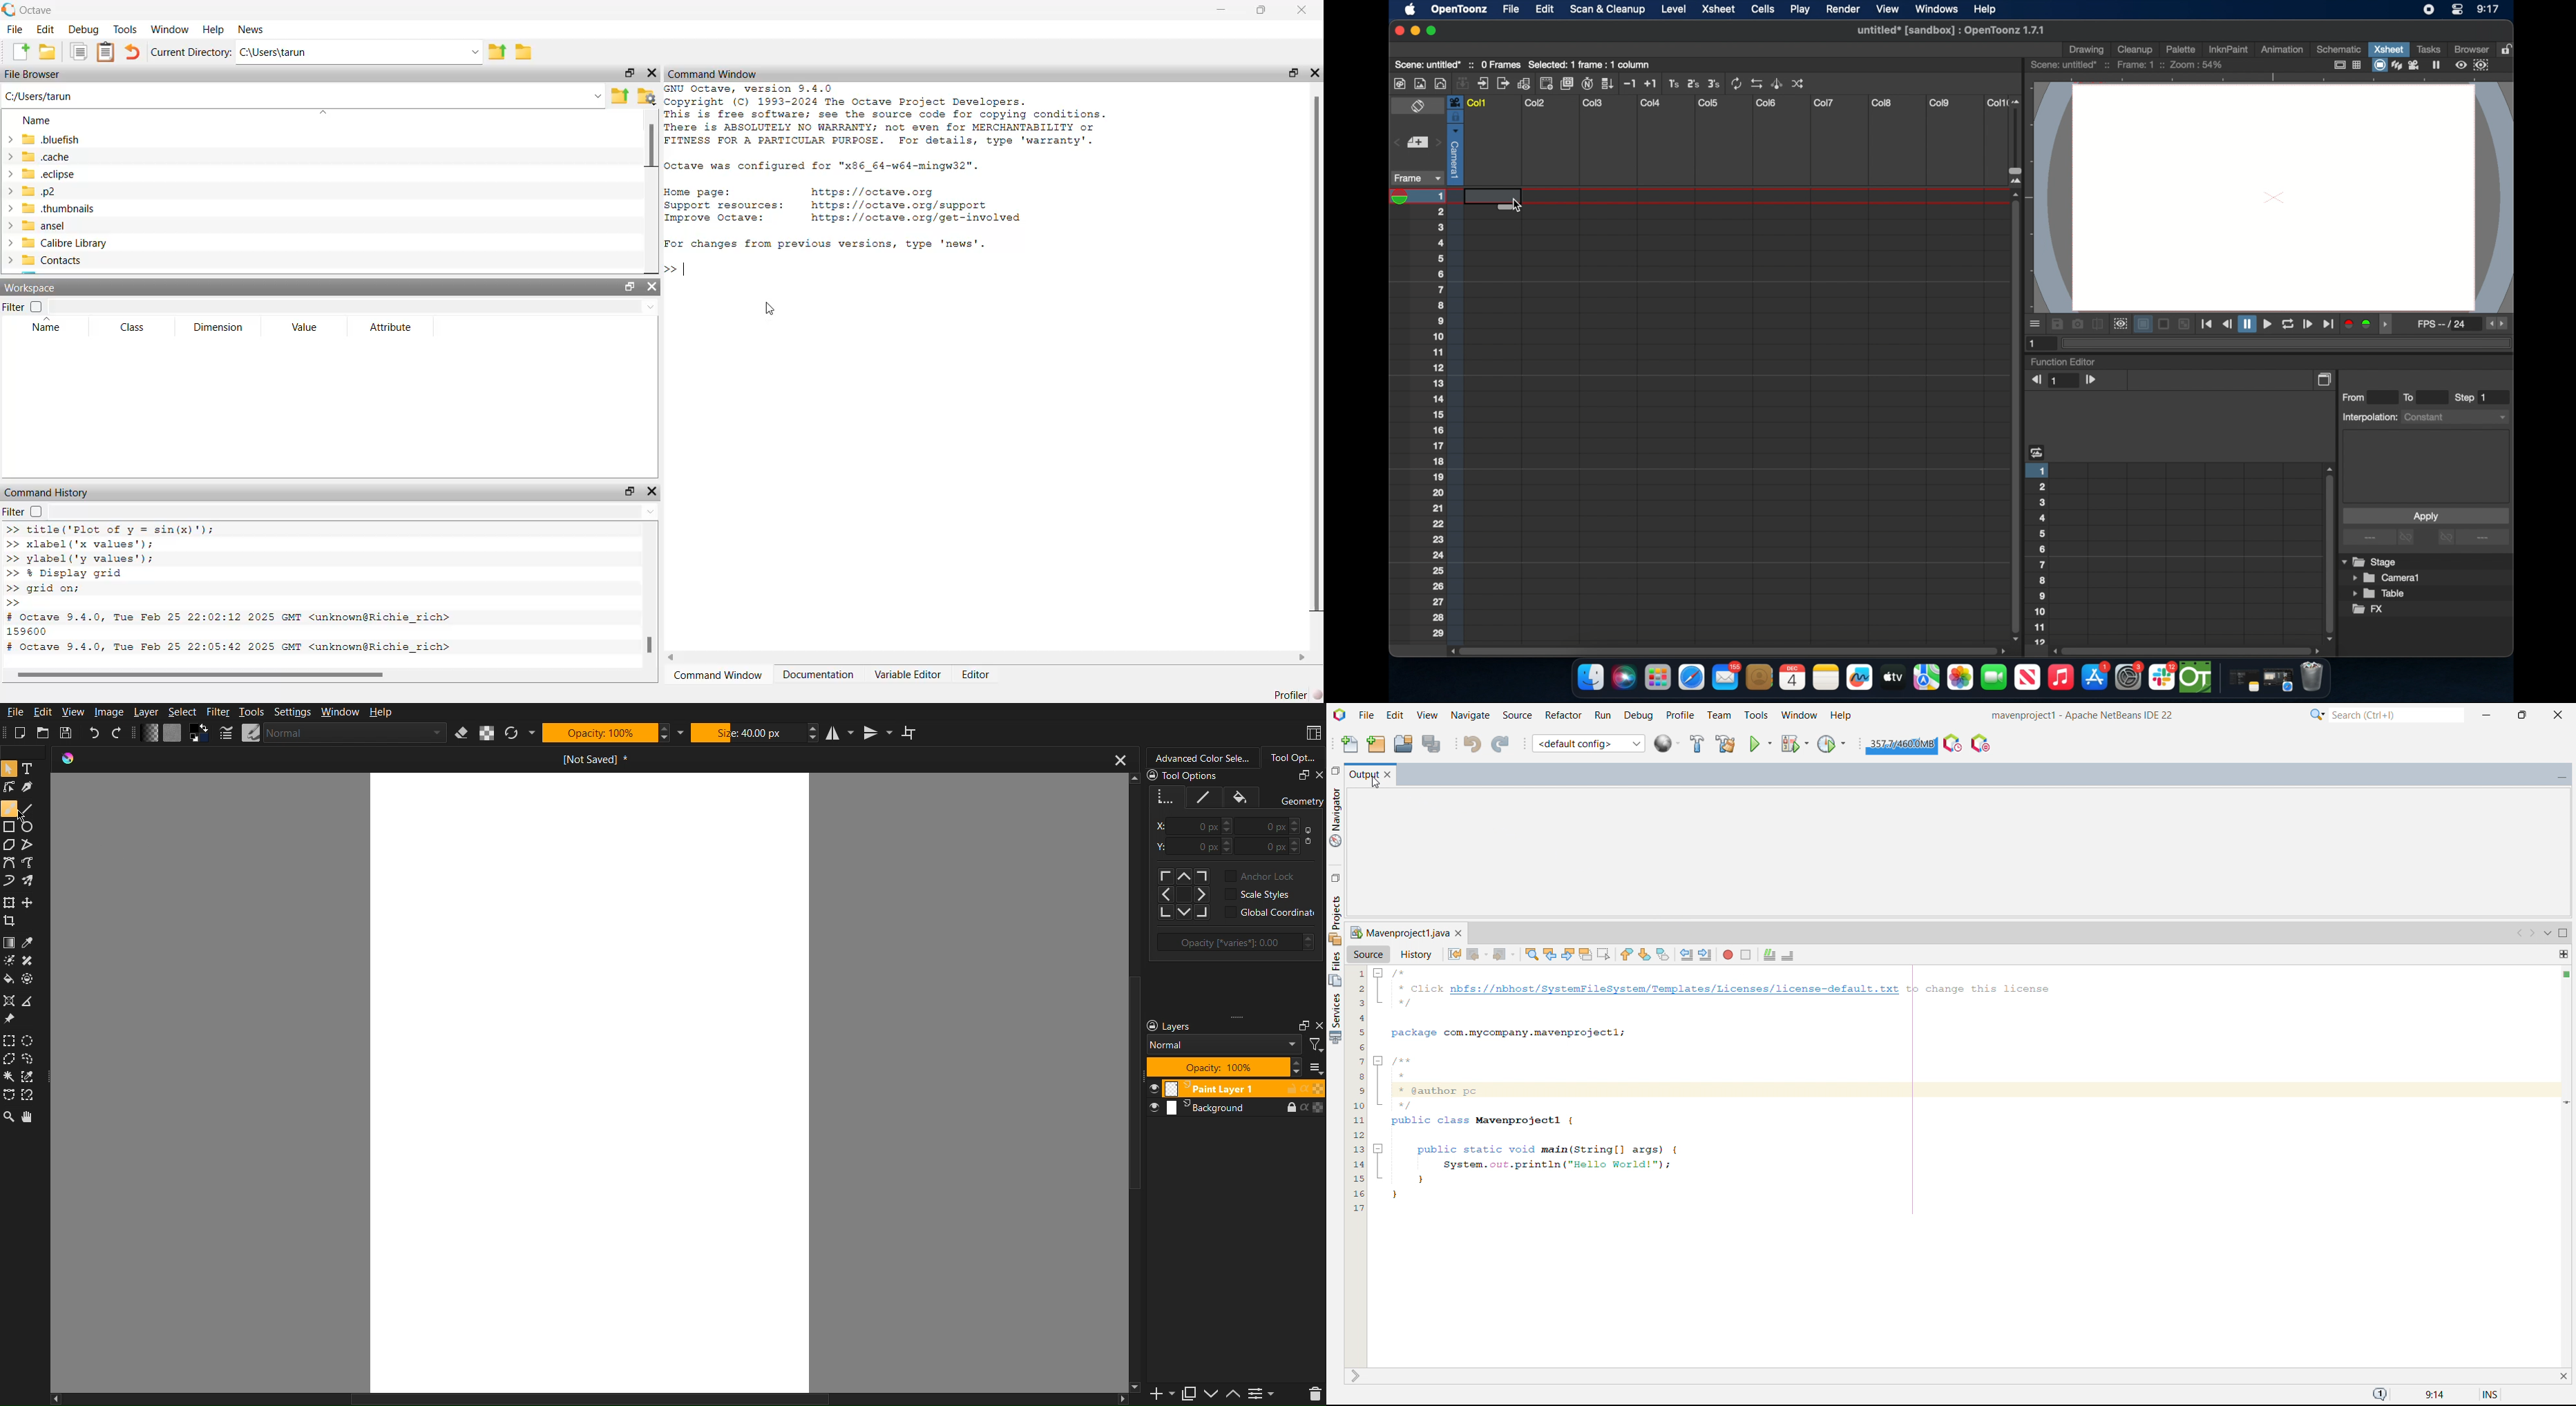  I want to click on more tools, so click(1600, 83).